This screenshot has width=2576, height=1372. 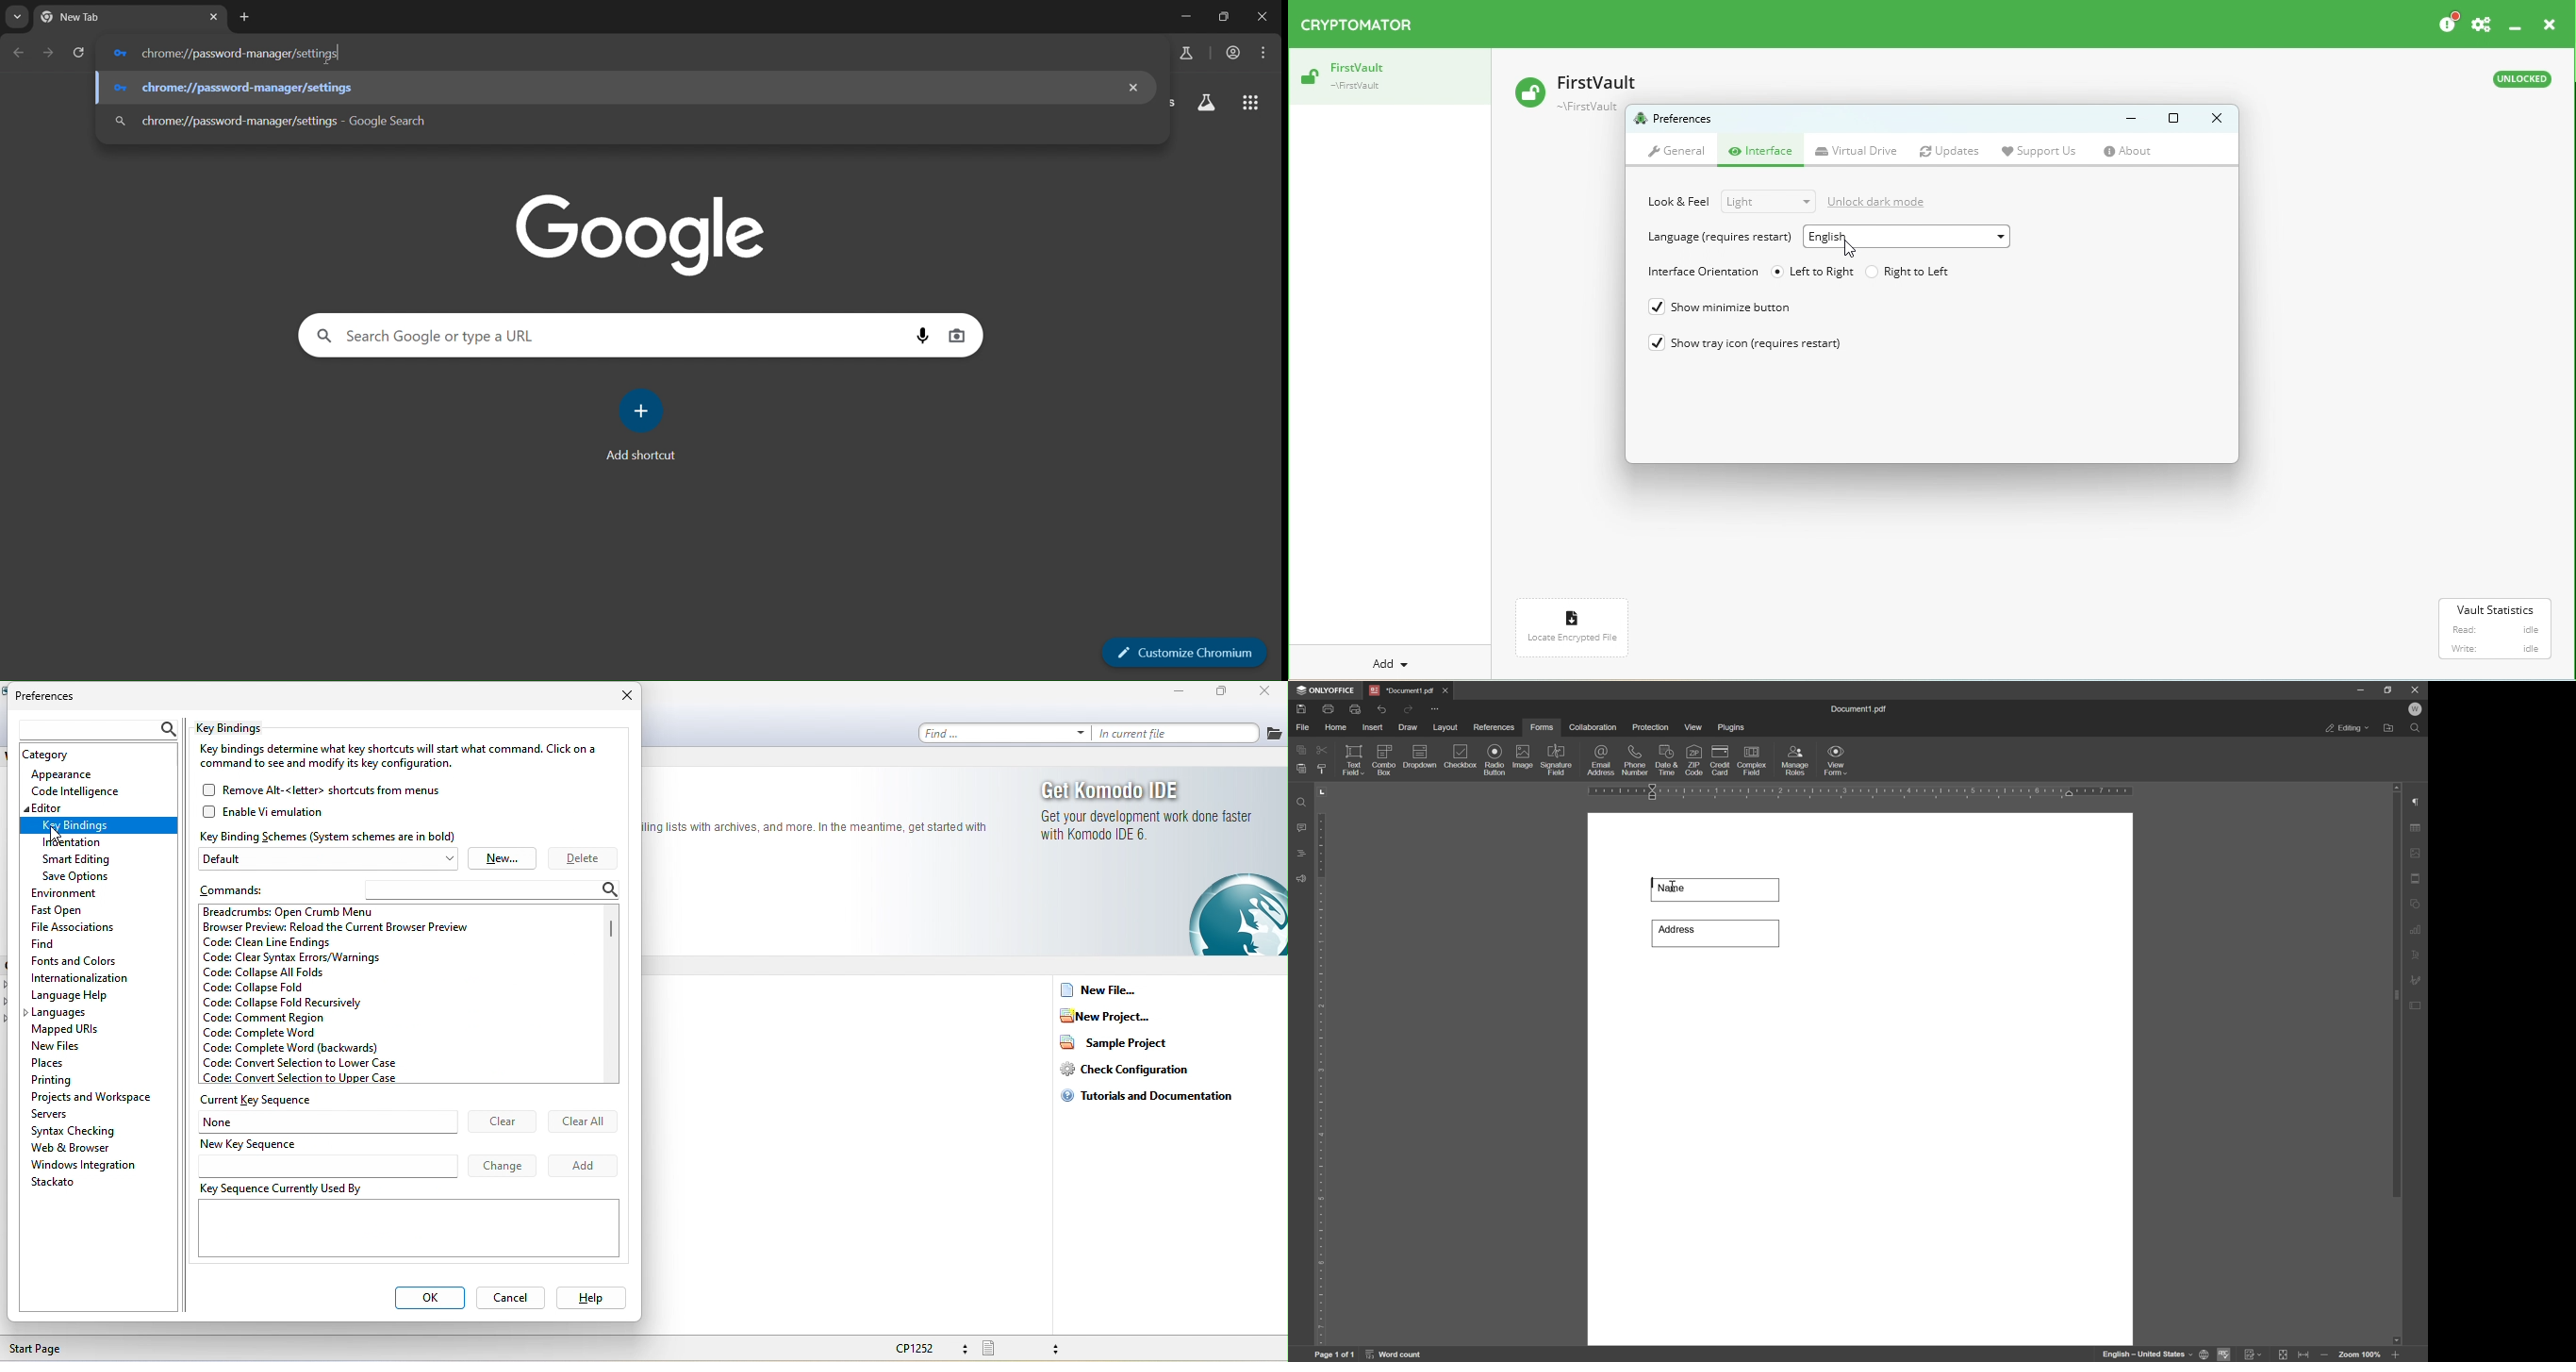 I want to click on cursor movement, so click(x=58, y=834).